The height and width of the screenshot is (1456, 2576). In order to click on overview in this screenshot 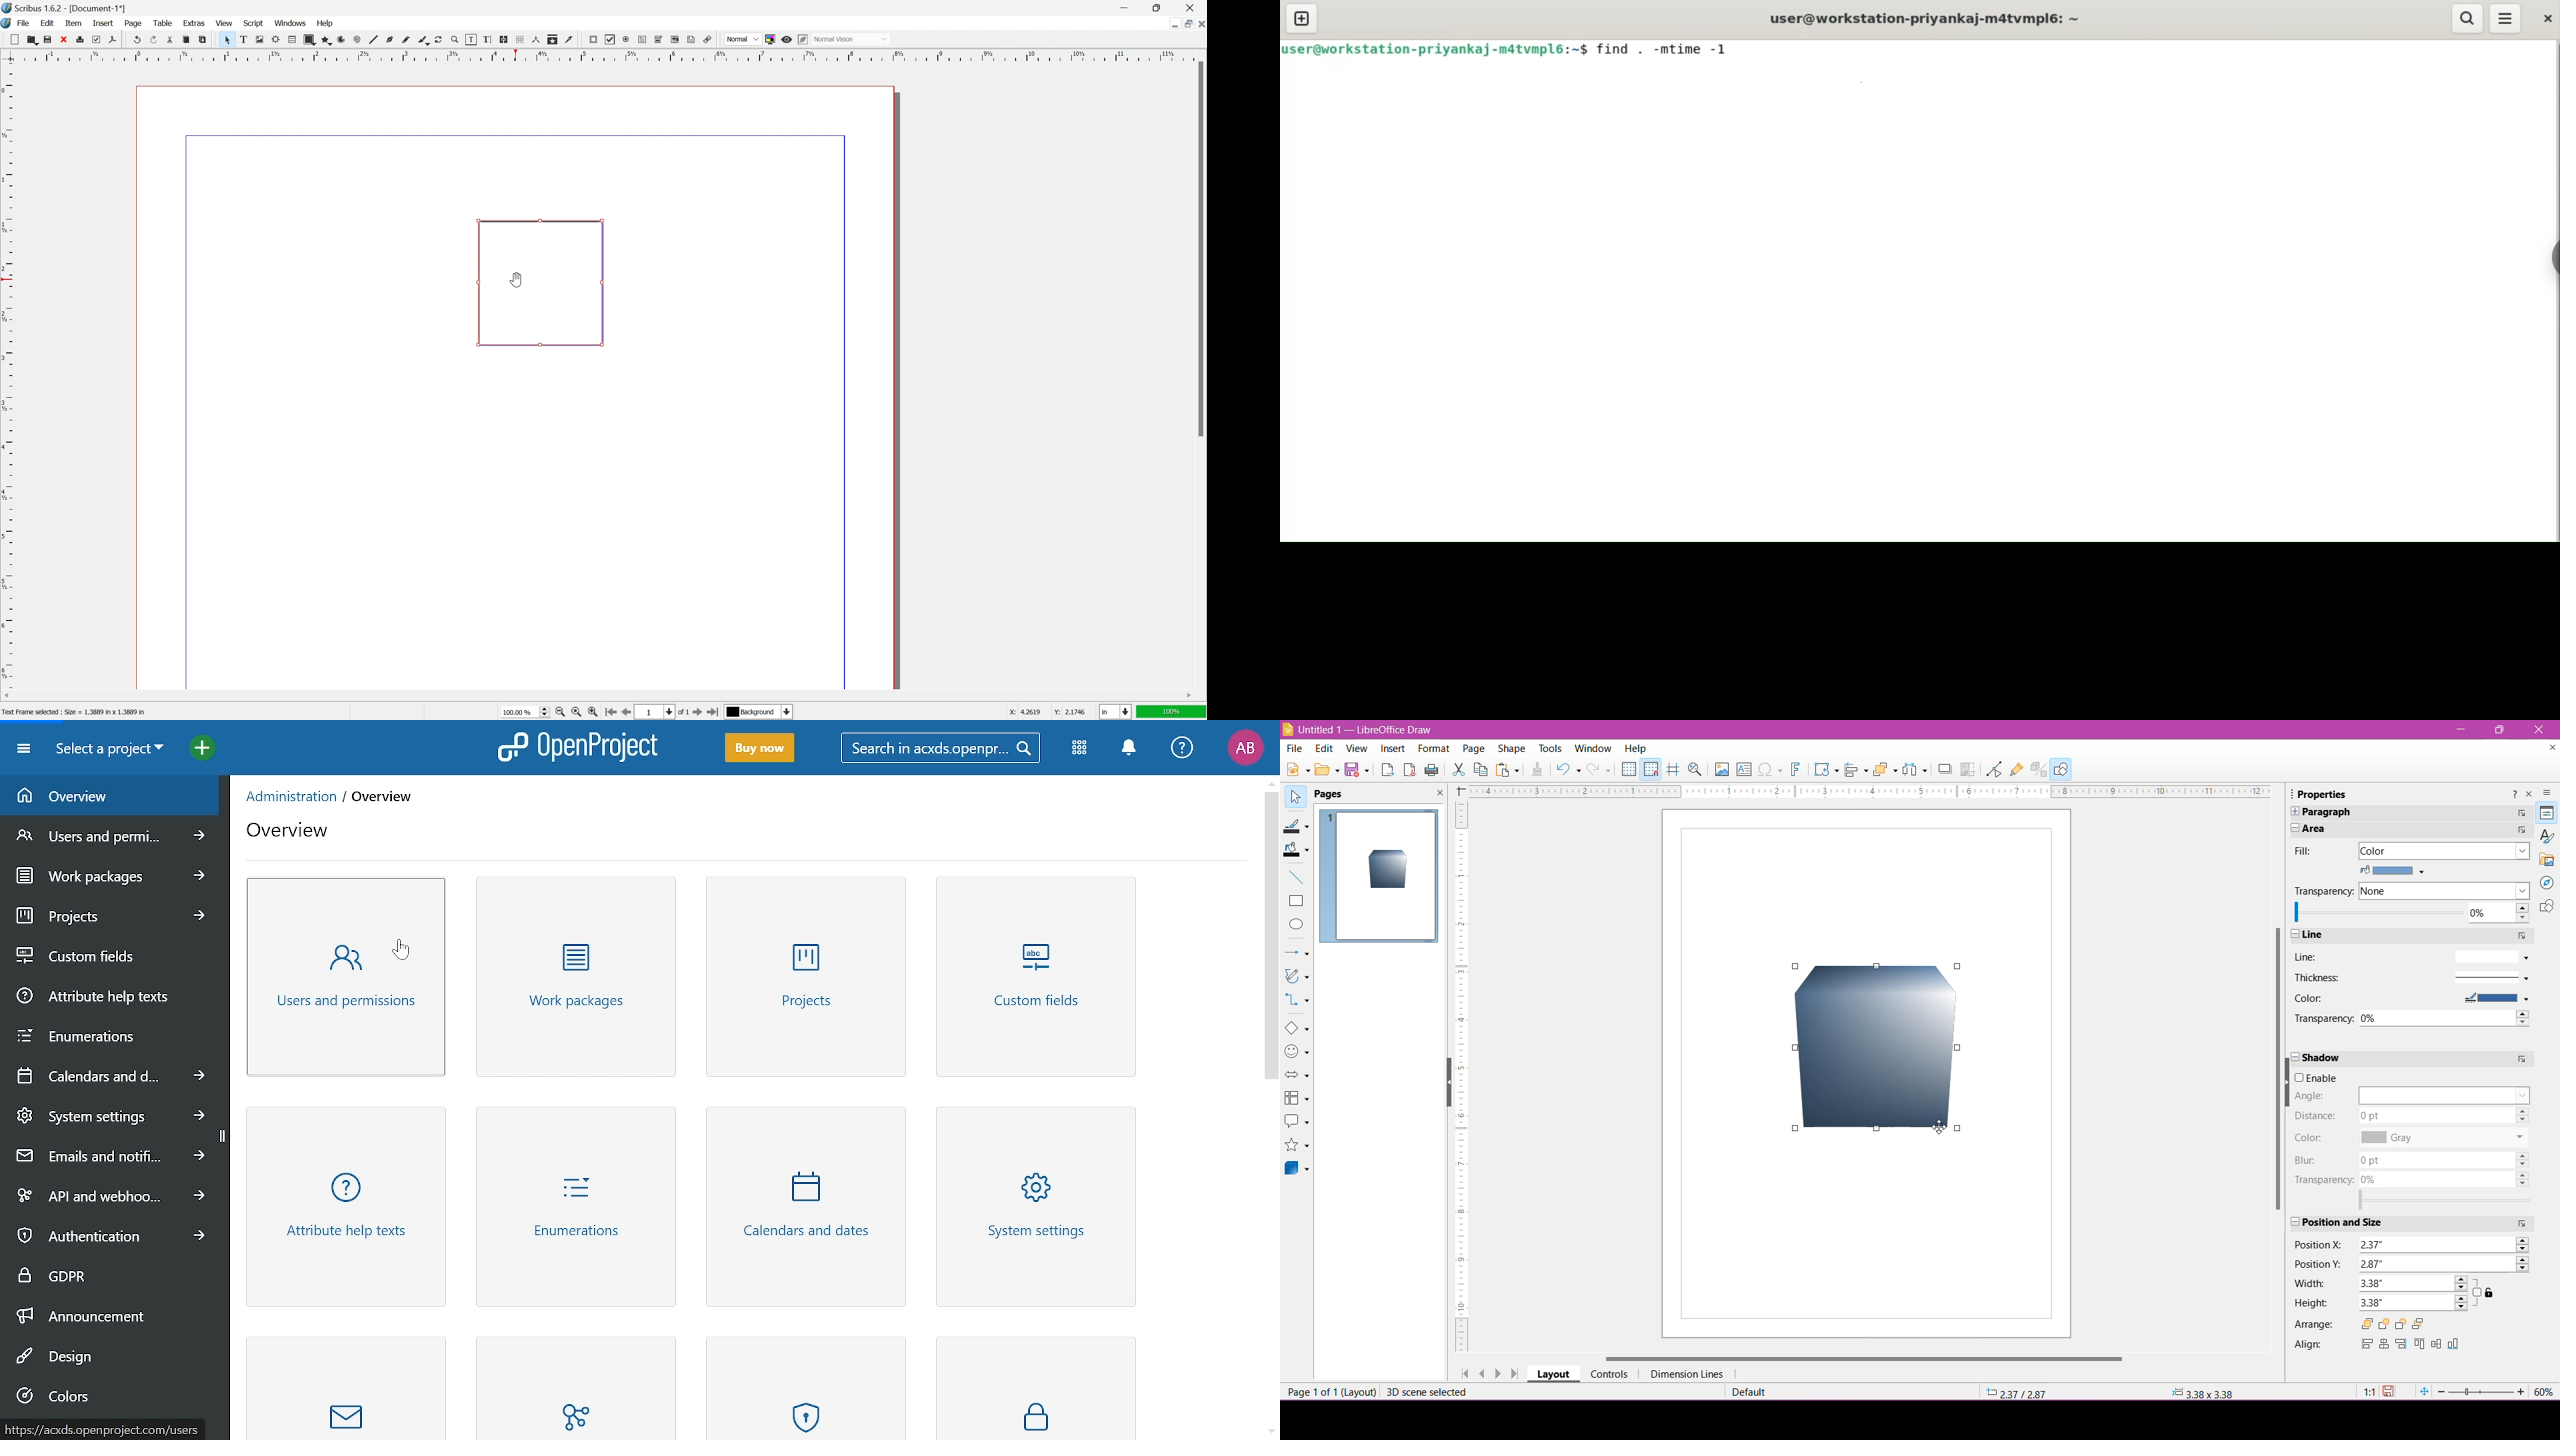, I will do `click(295, 830)`.